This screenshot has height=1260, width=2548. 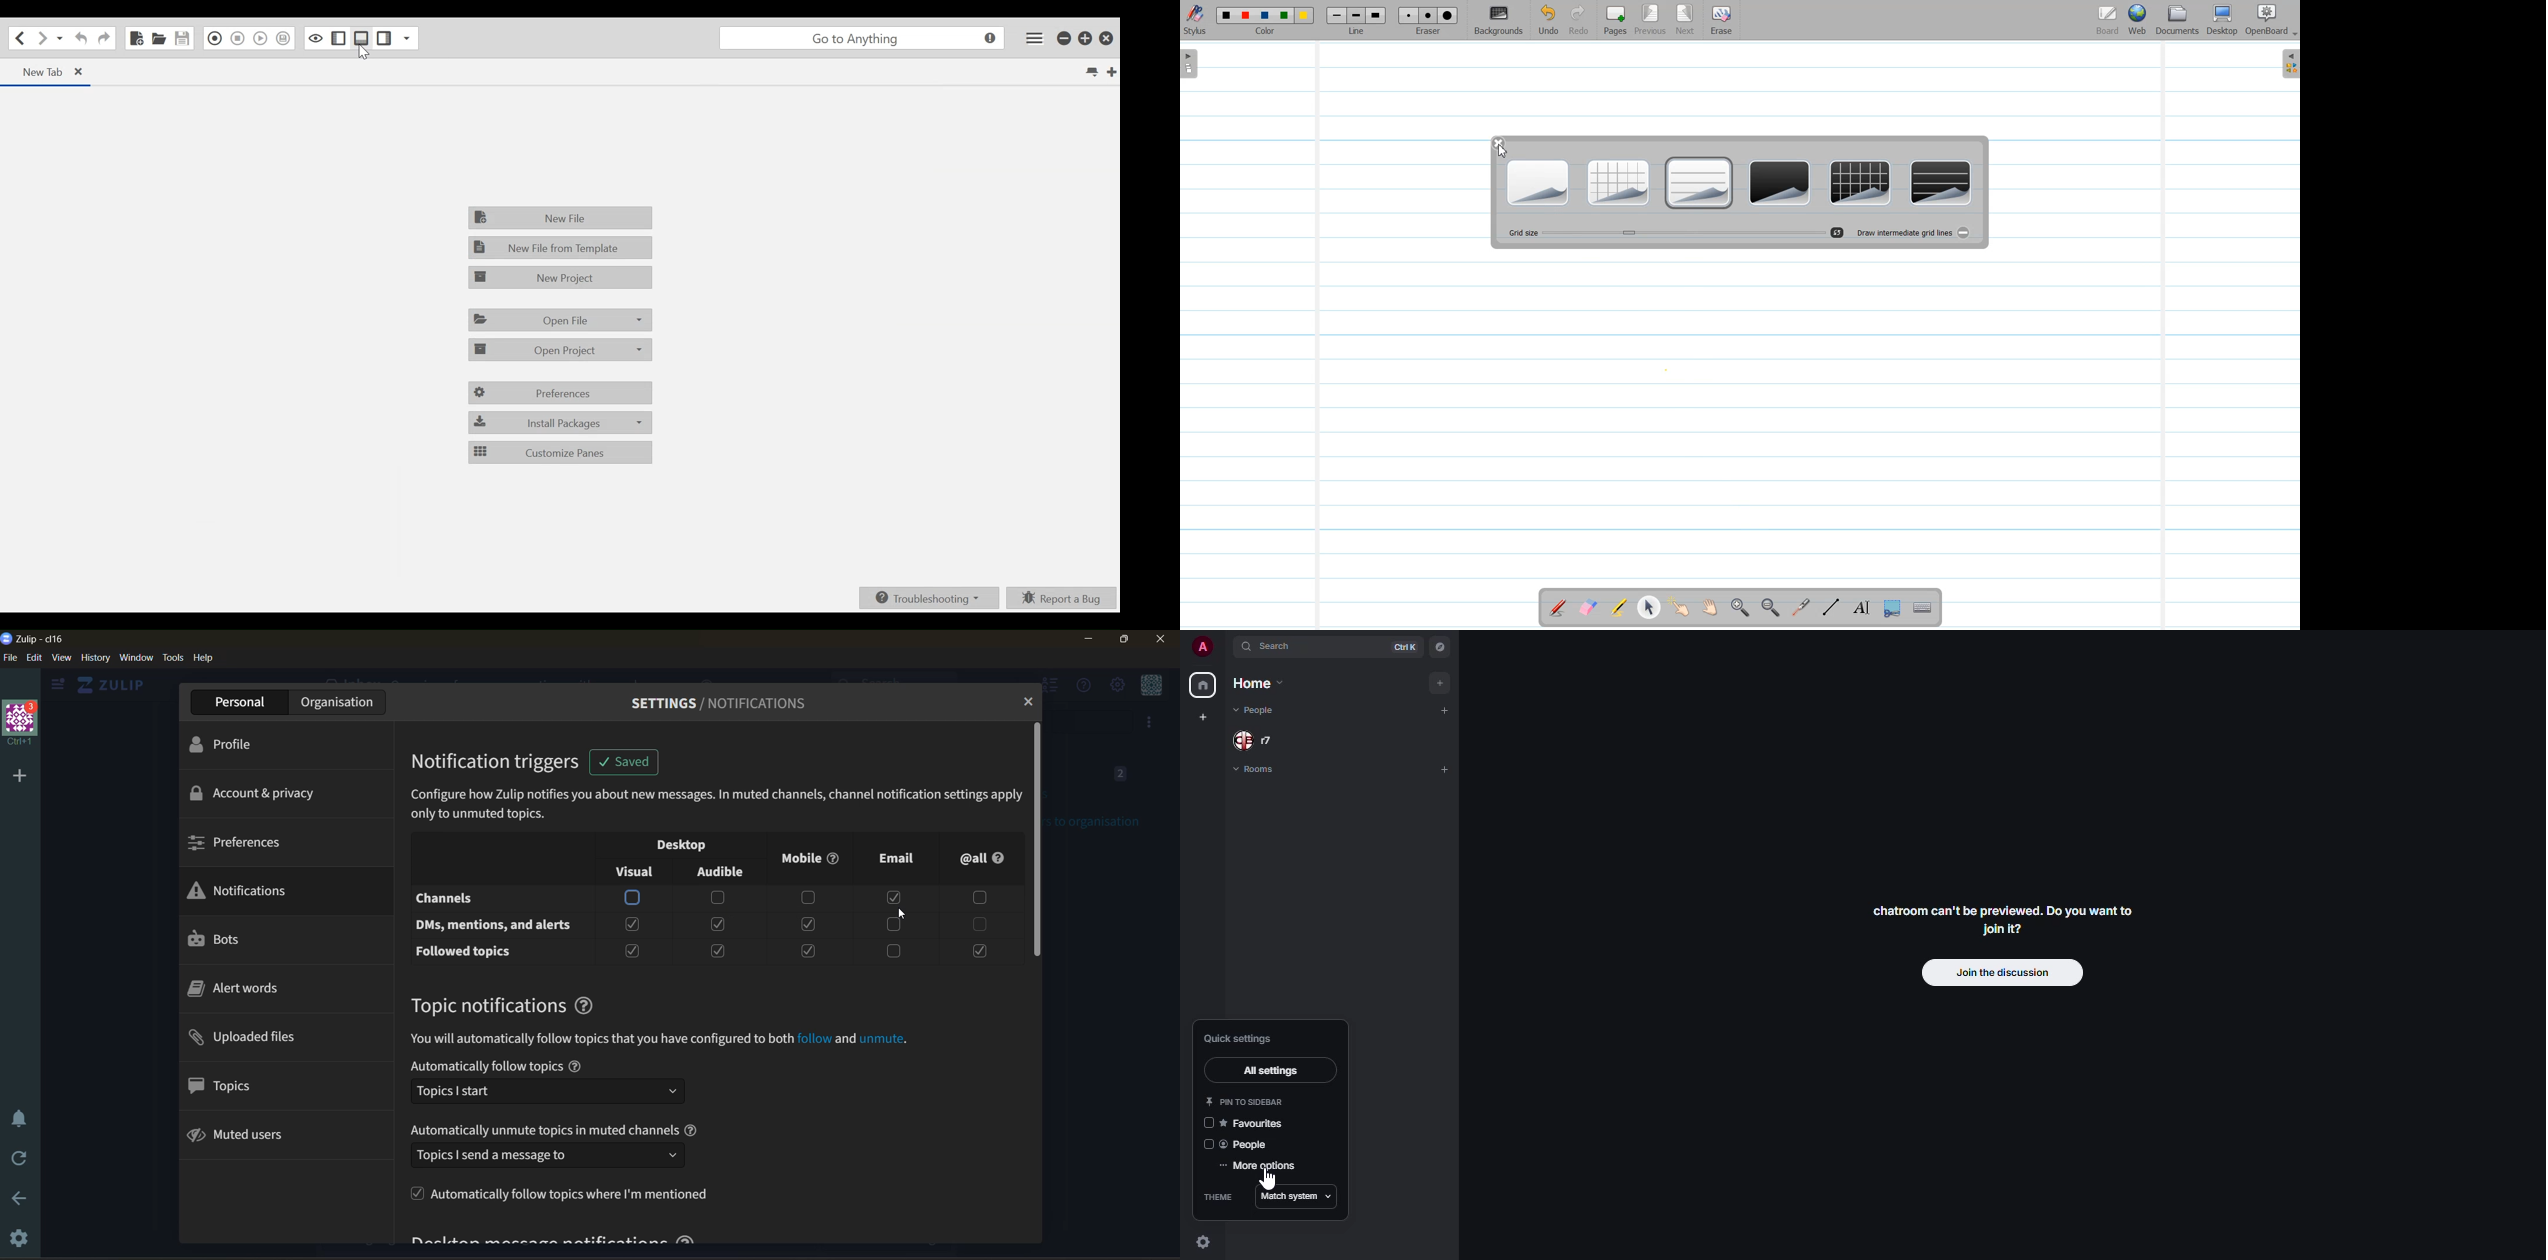 What do you see at coordinates (559, 1193) in the screenshot?
I see `Automatically follow topics where I'm mentioned` at bounding box center [559, 1193].